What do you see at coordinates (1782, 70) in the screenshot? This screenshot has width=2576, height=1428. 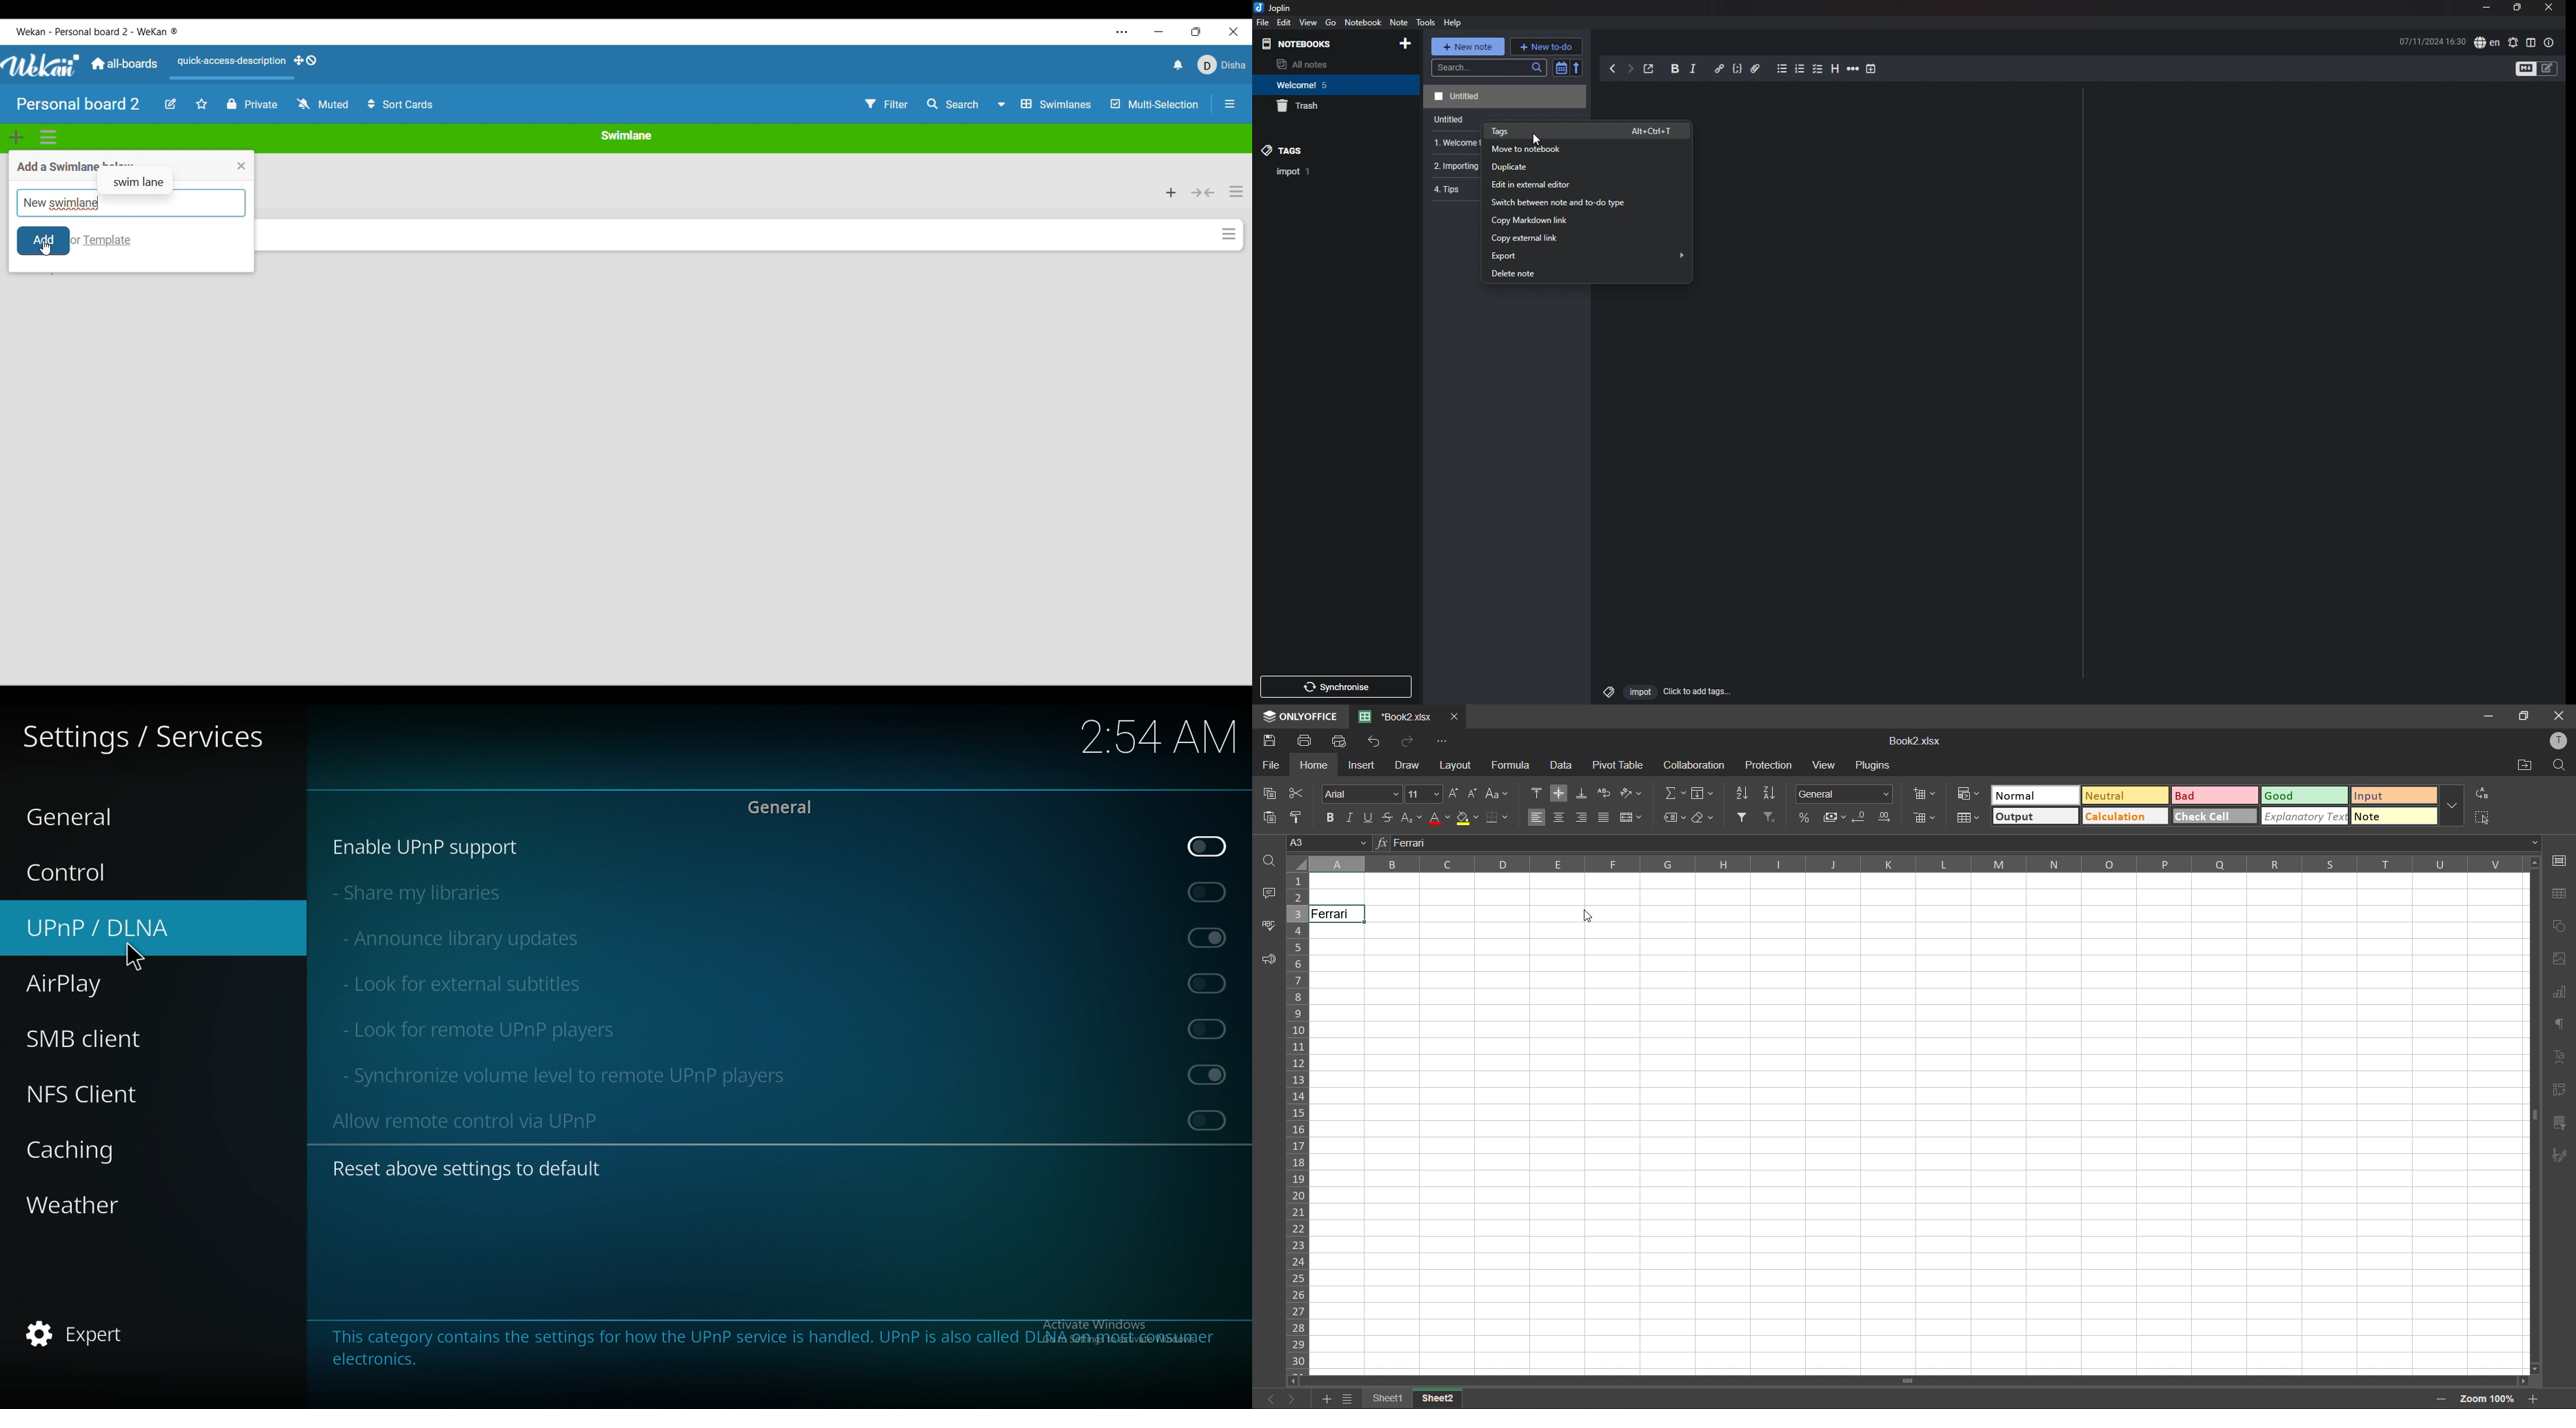 I see `bullet list` at bounding box center [1782, 70].